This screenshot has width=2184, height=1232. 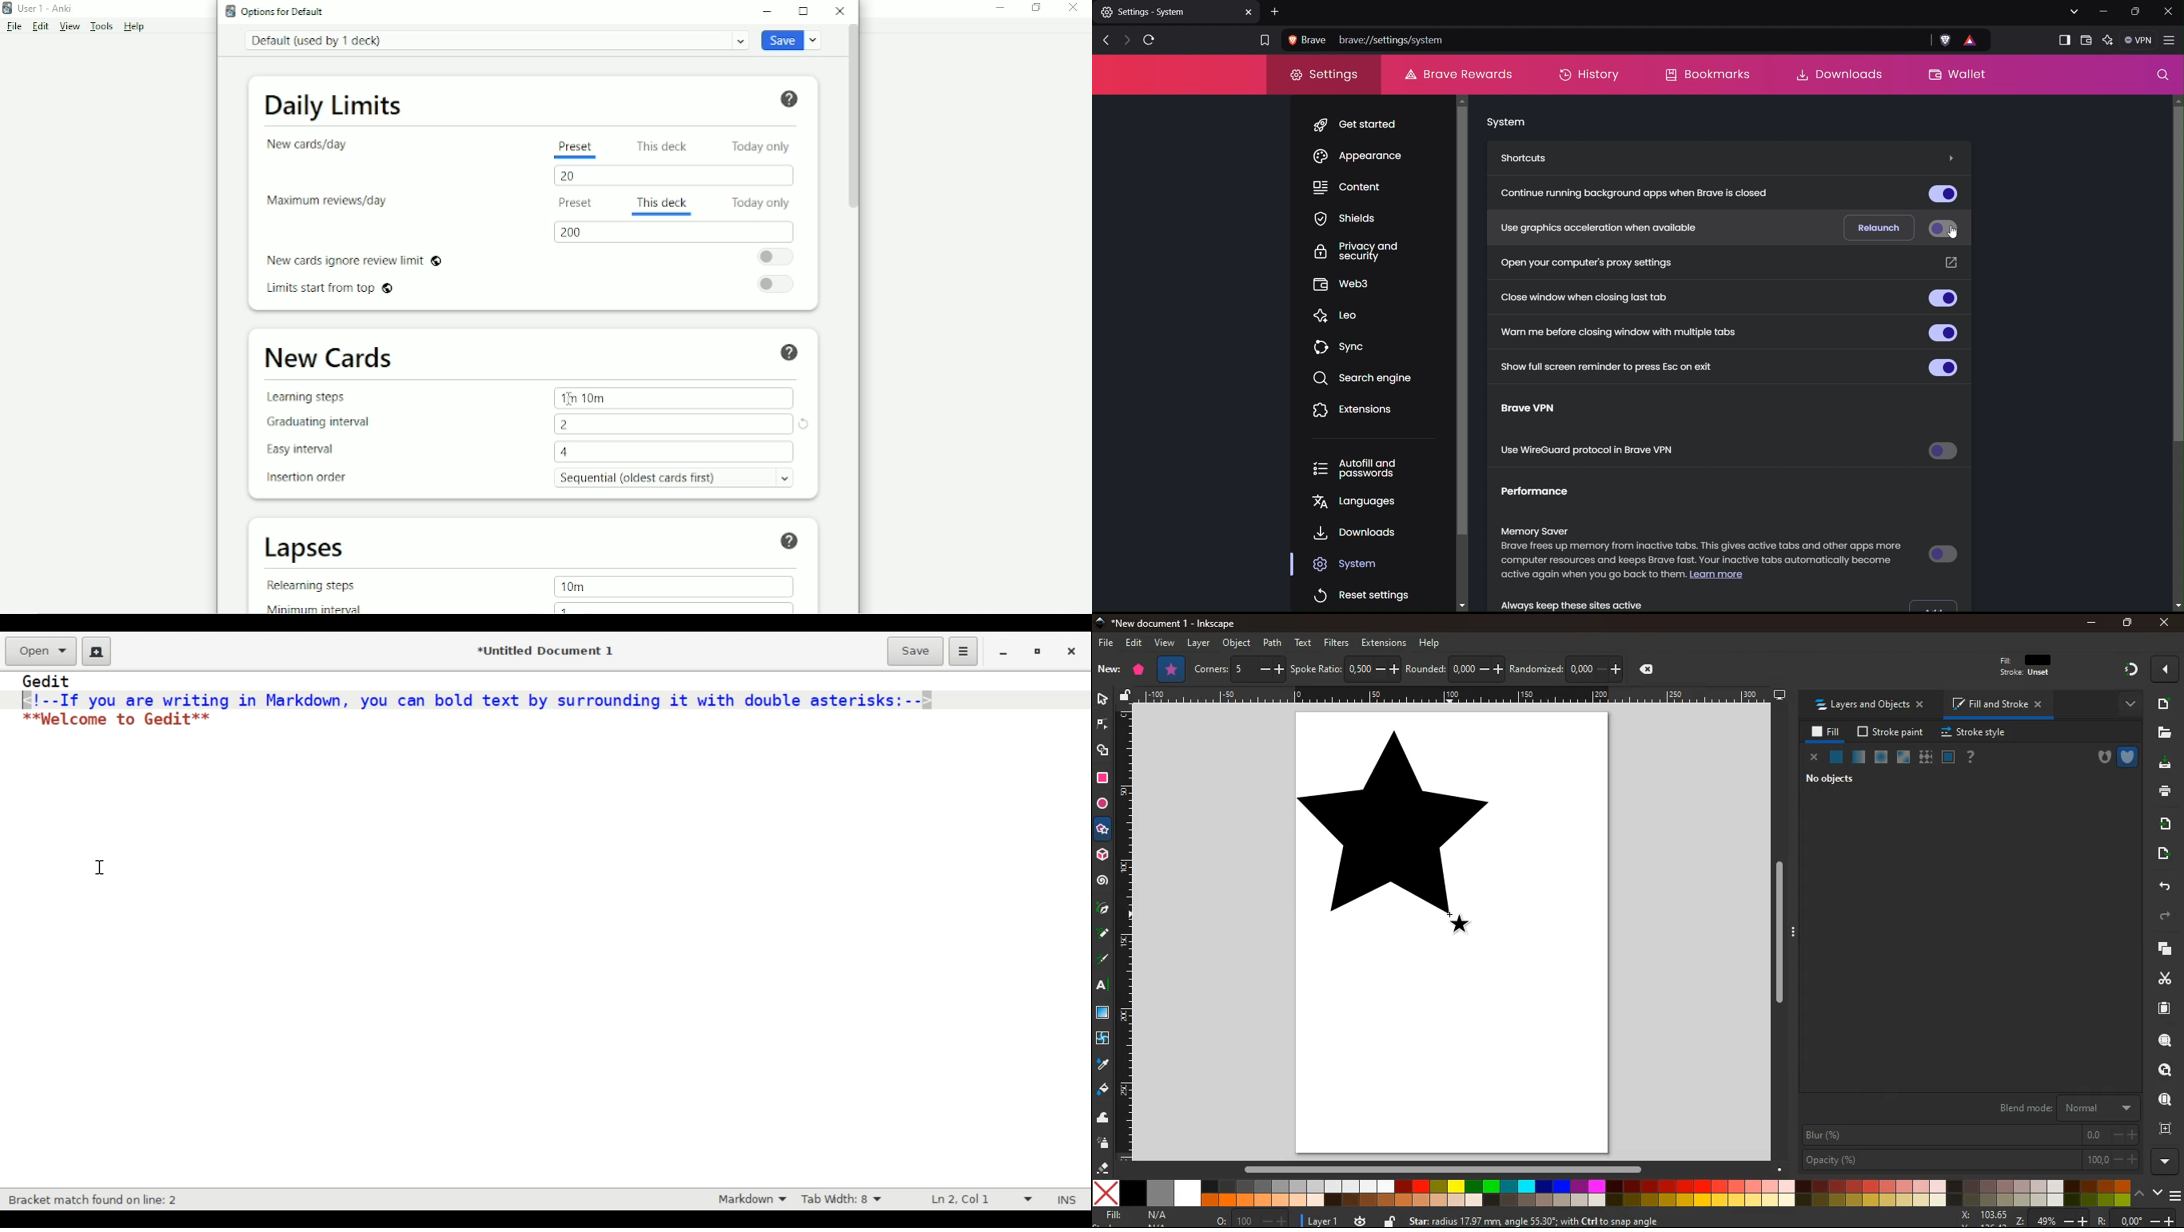 What do you see at coordinates (47, 681) in the screenshot?
I see `Gedit` at bounding box center [47, 681].